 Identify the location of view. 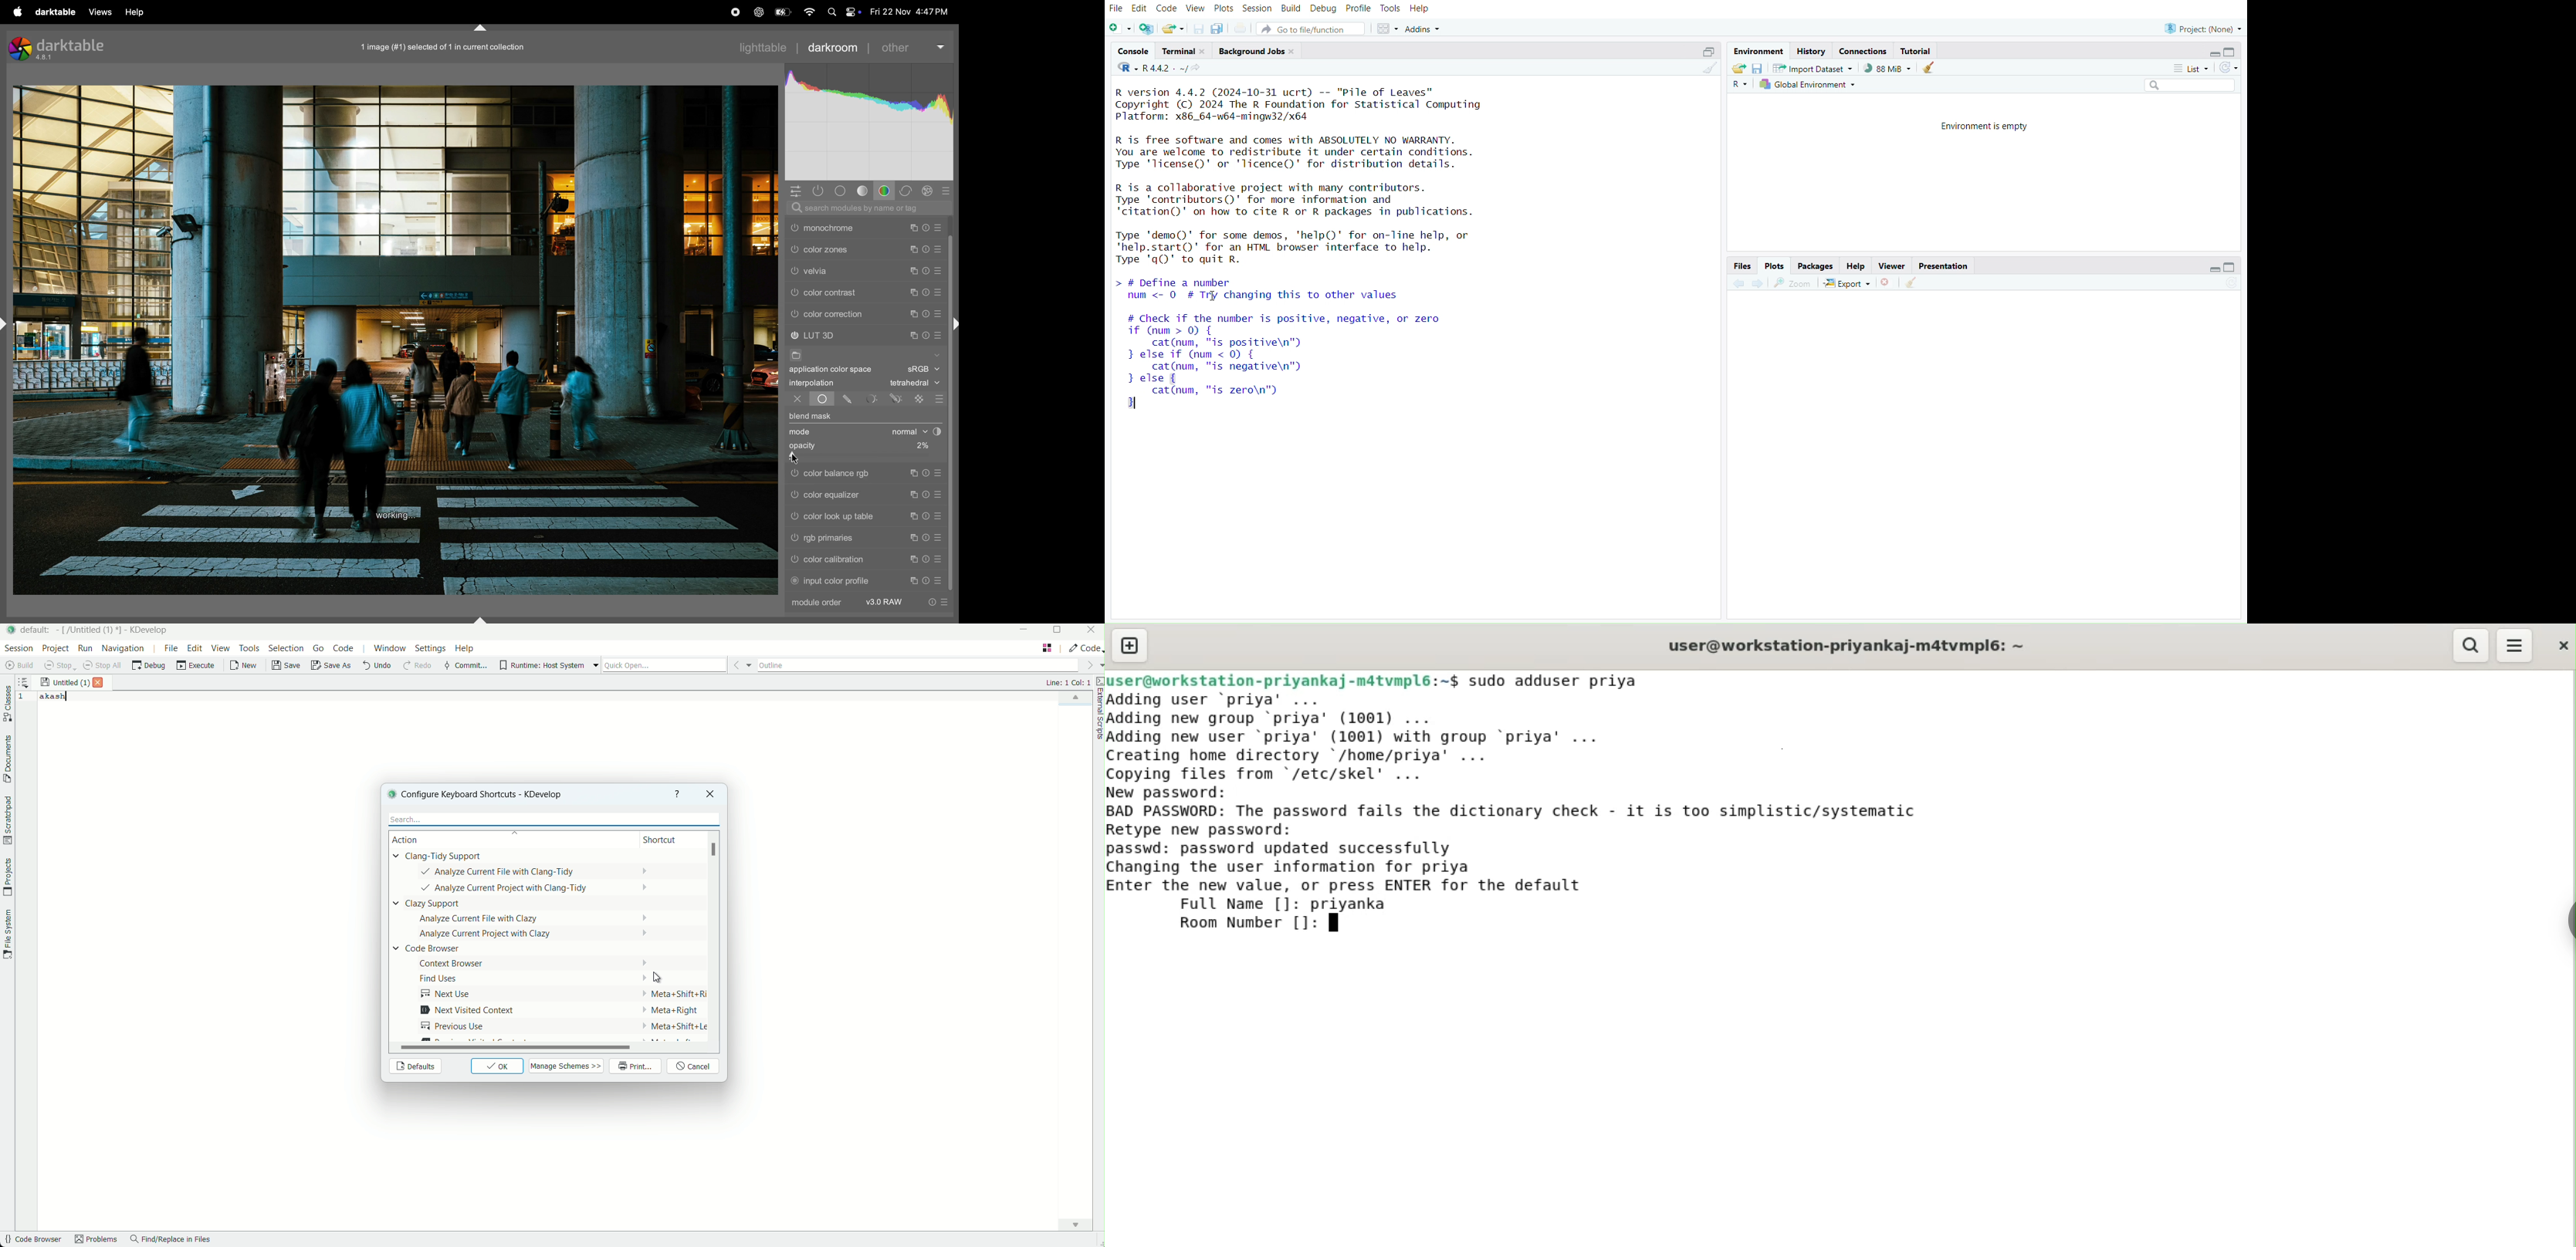
(1196, 9).